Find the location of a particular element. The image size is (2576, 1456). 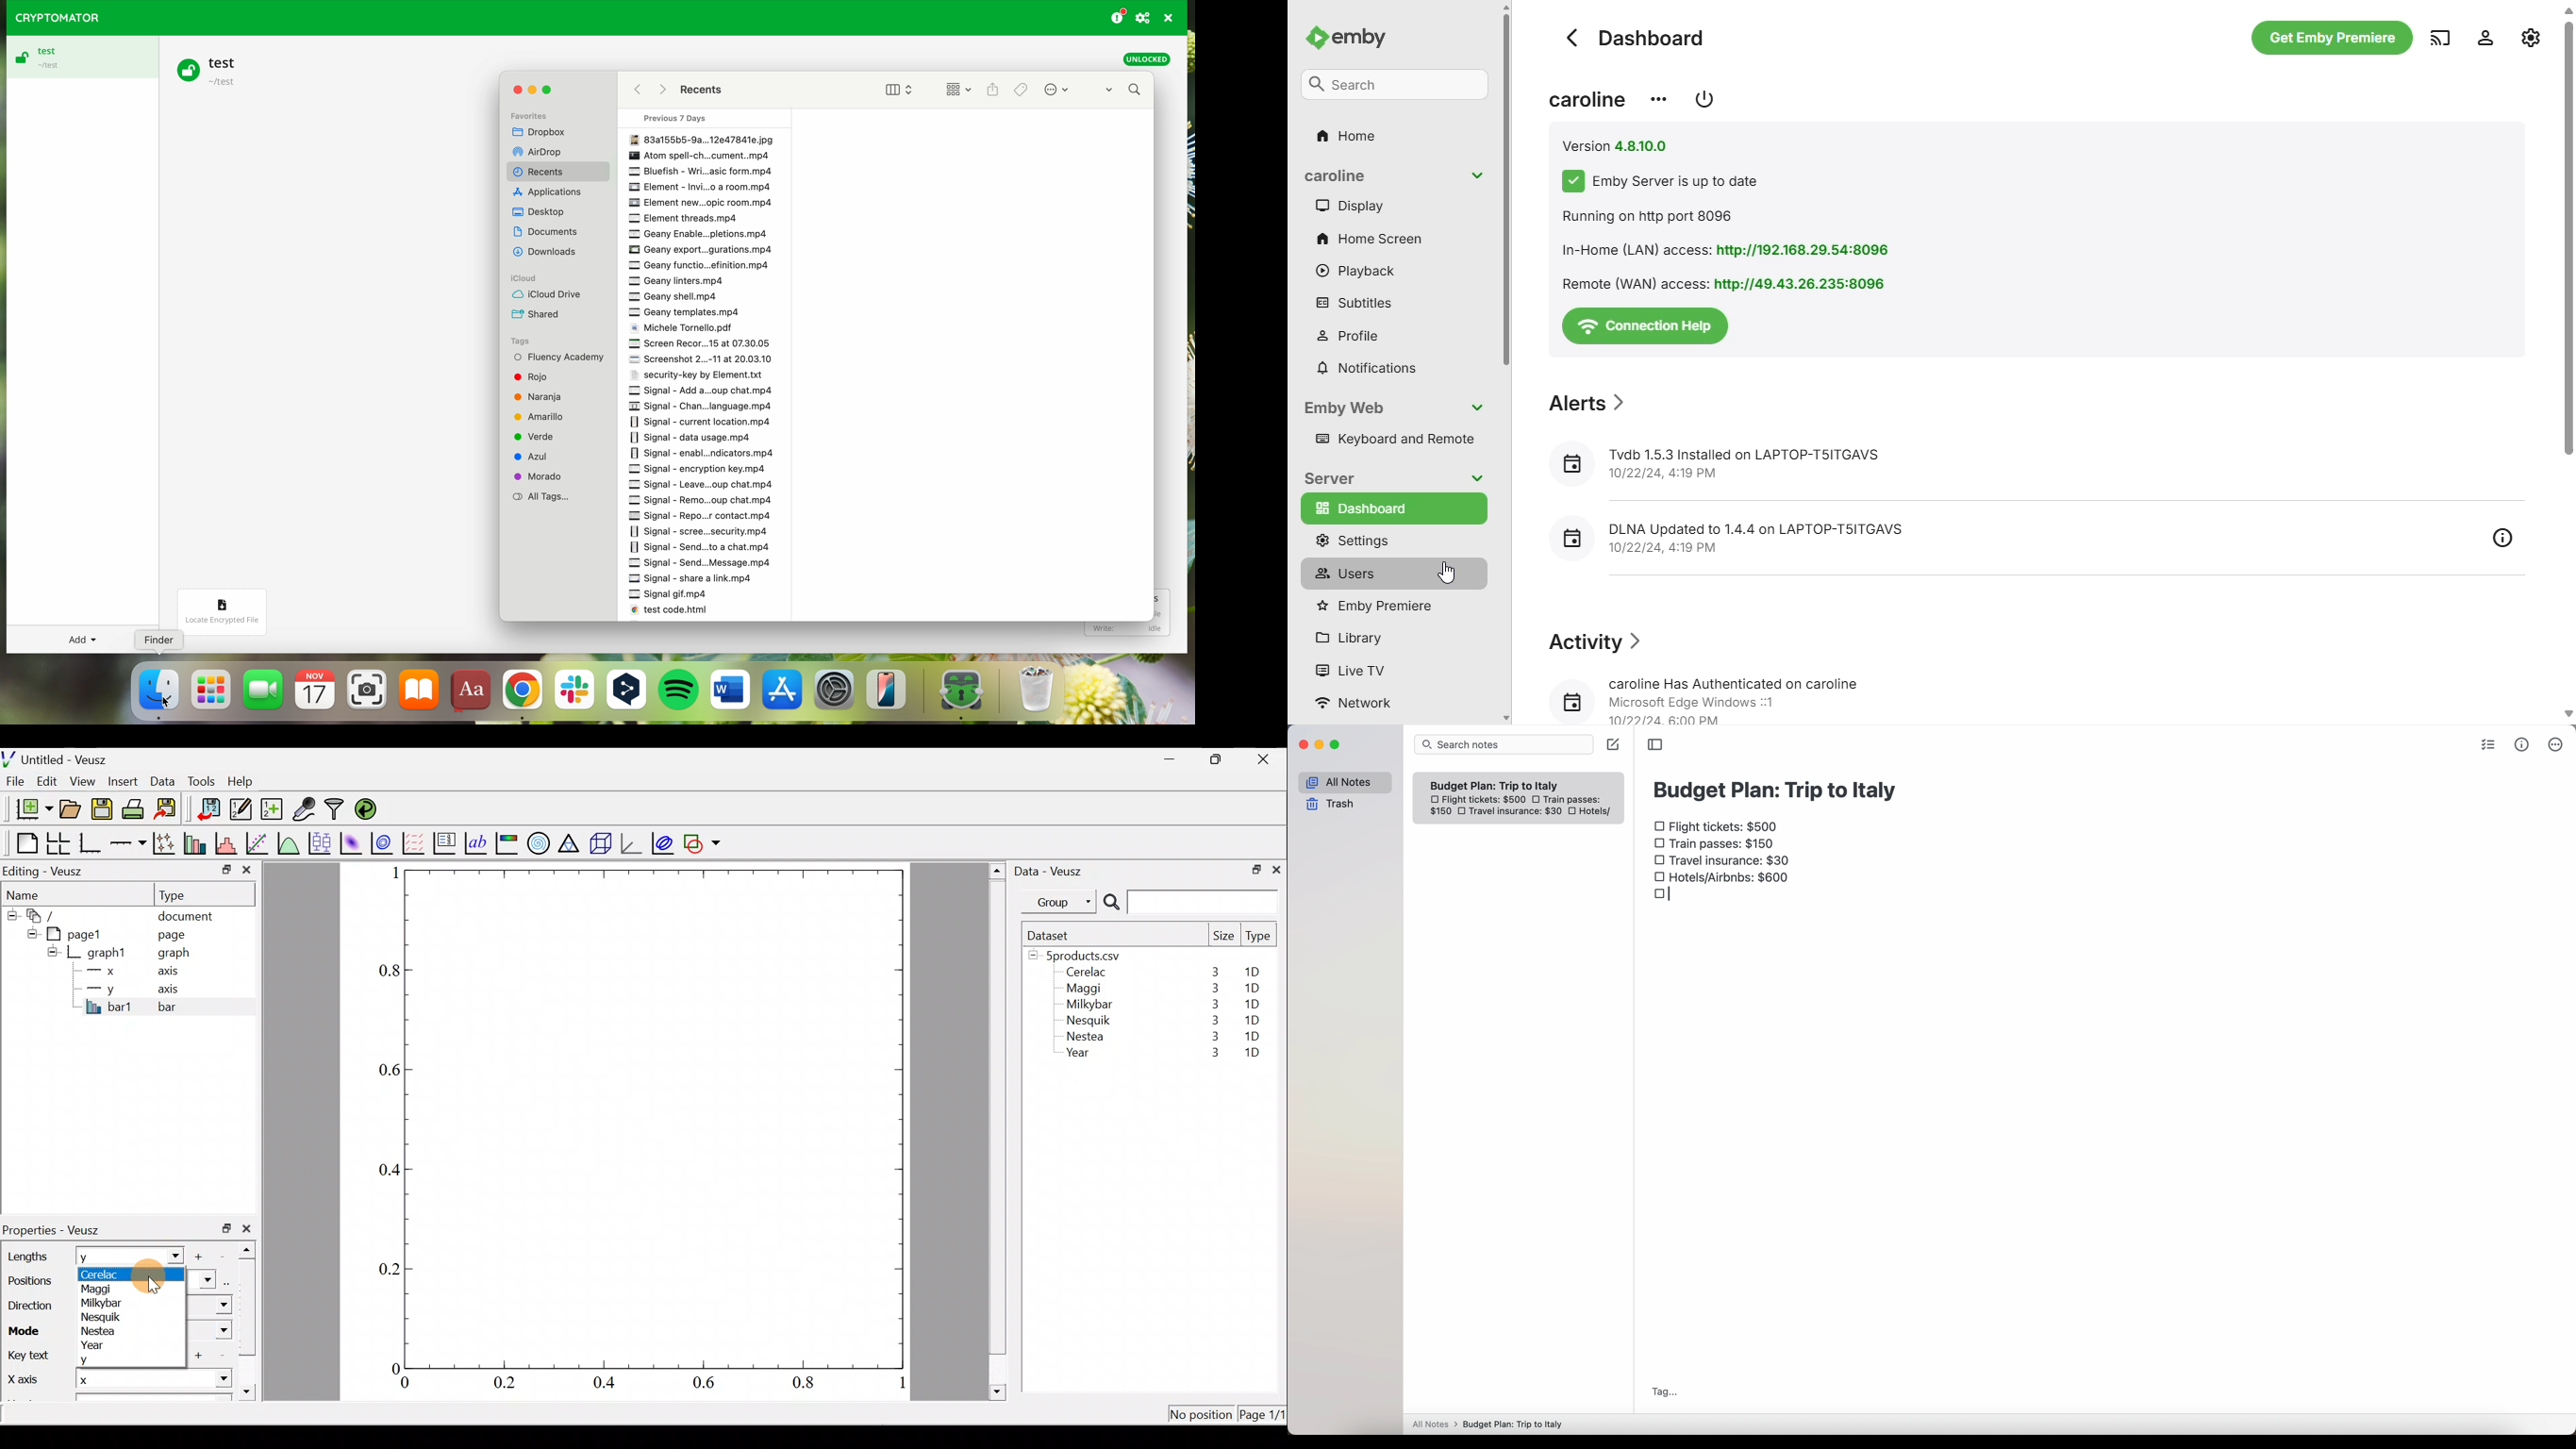

Plot key is located at coordinates (446, 842).